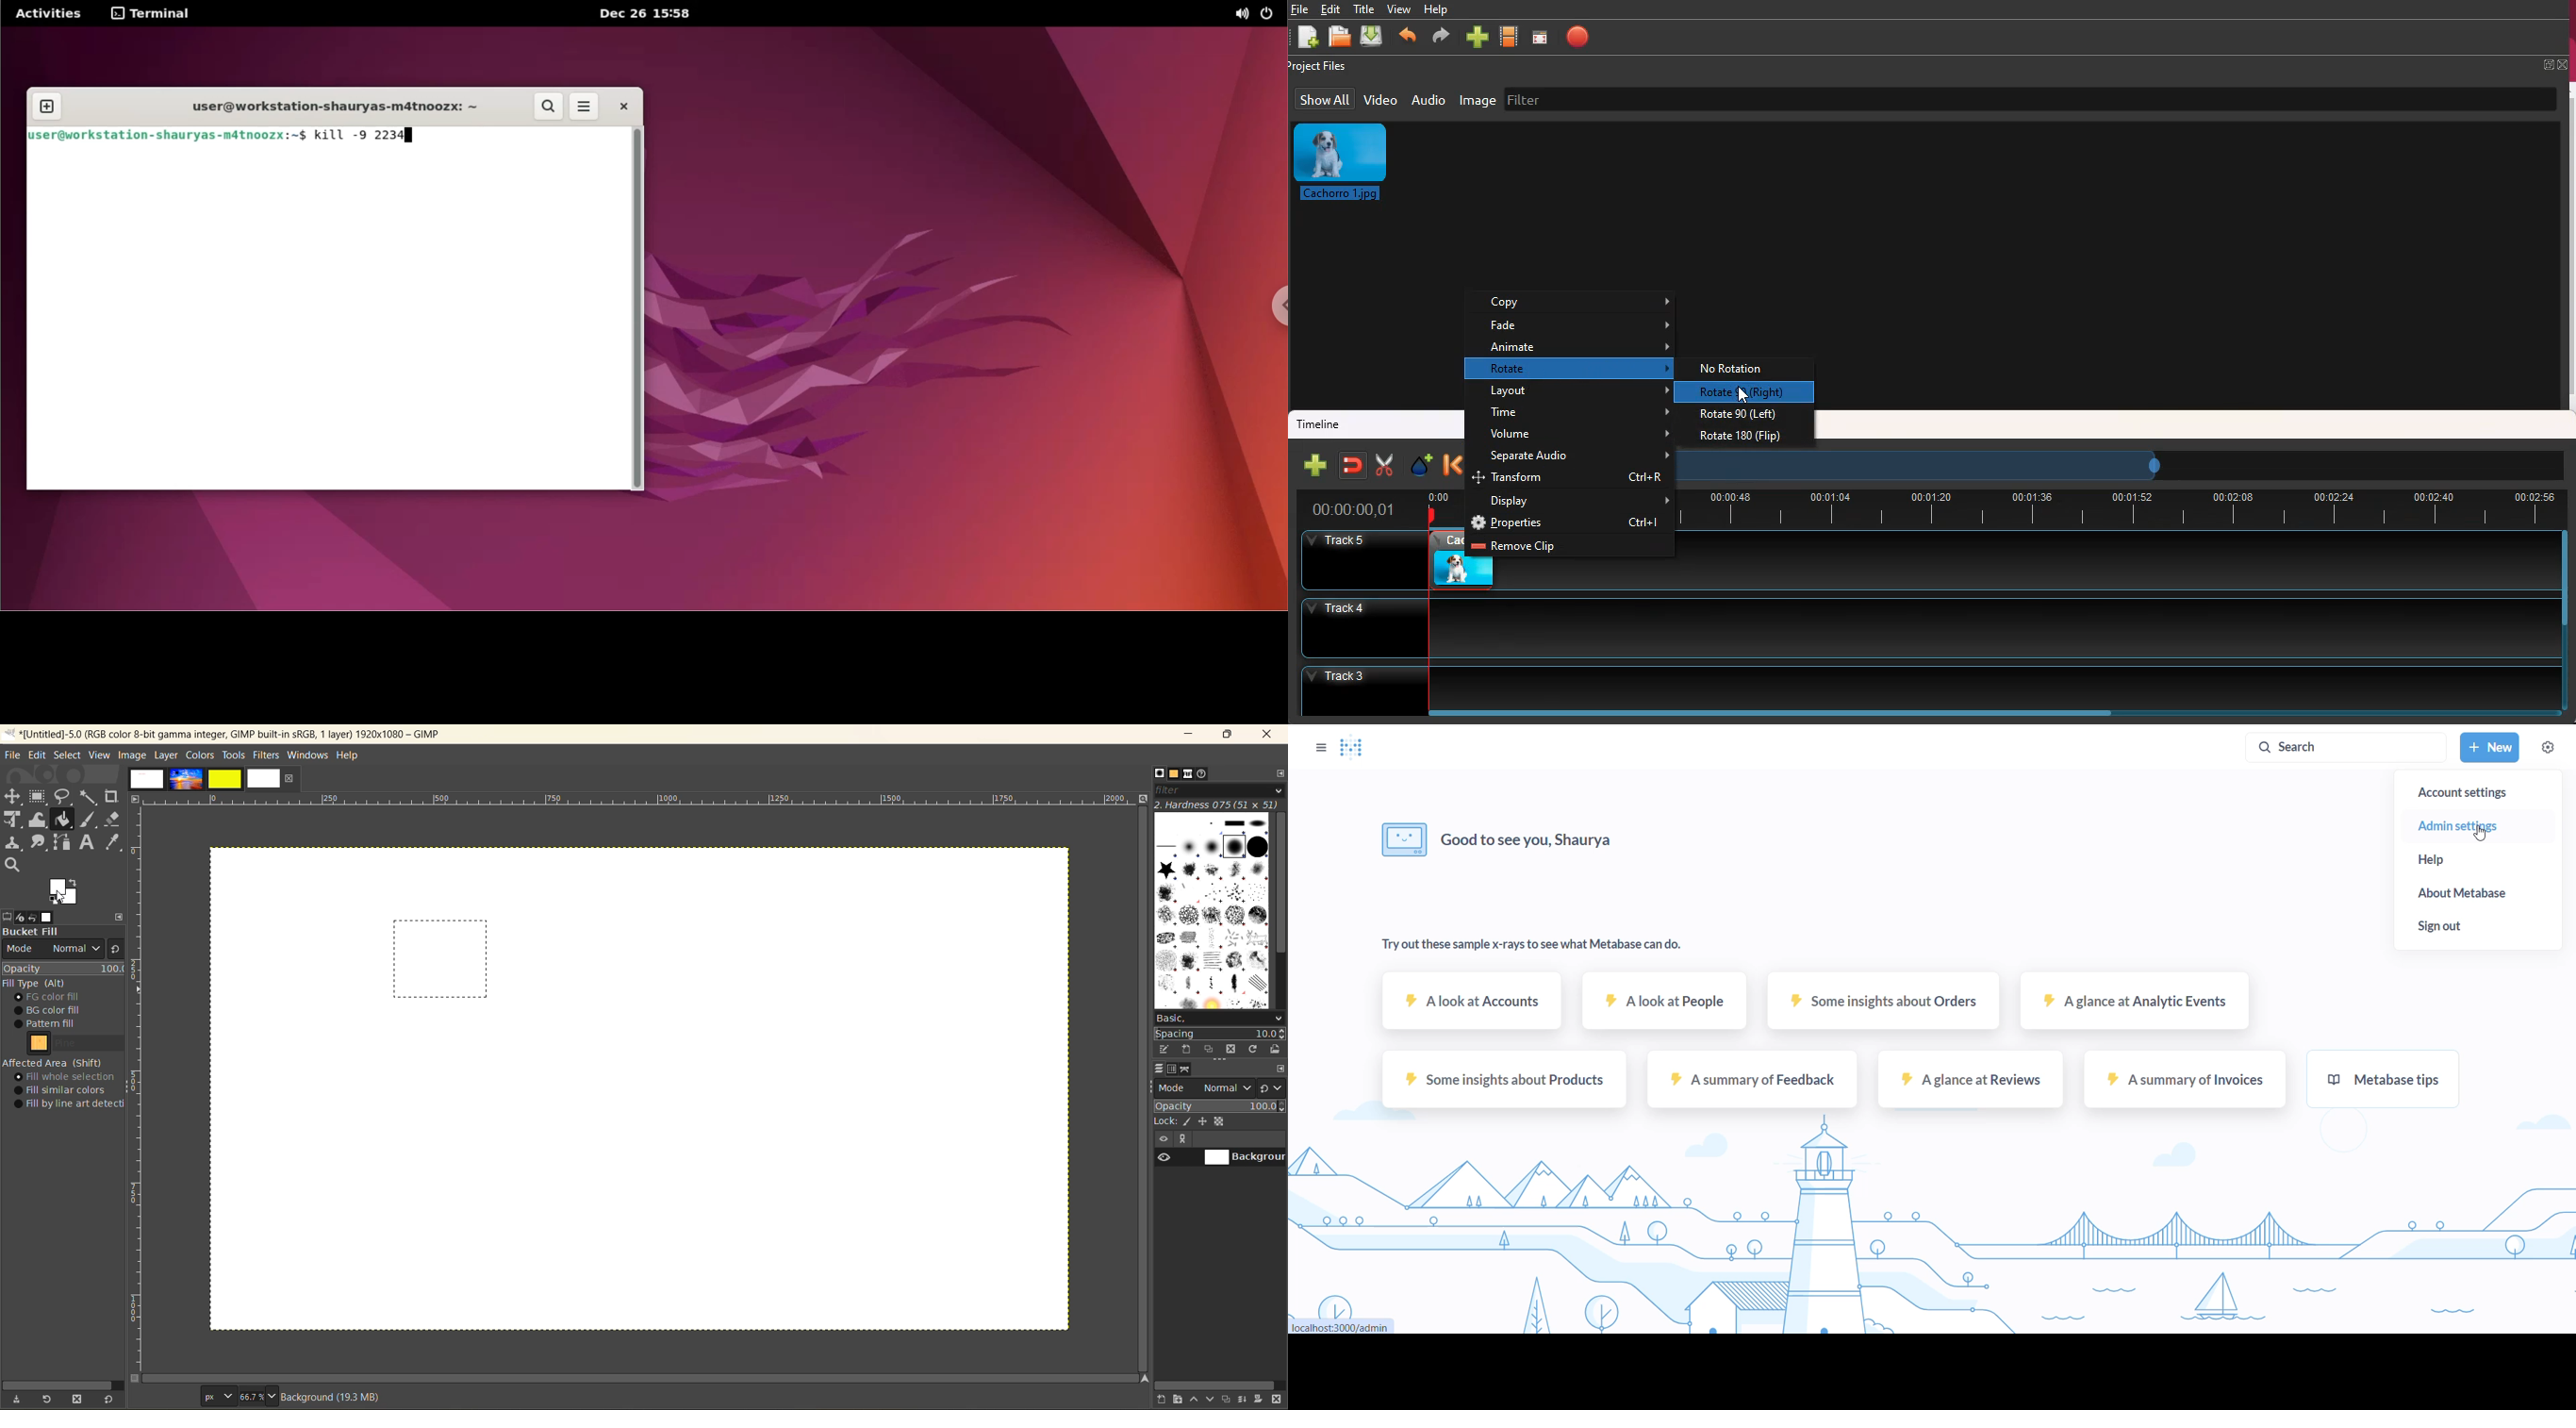  What do you see at coordinates (325, 318) in the screenshot?
I see `Command input` at bounding box center [325, 318].